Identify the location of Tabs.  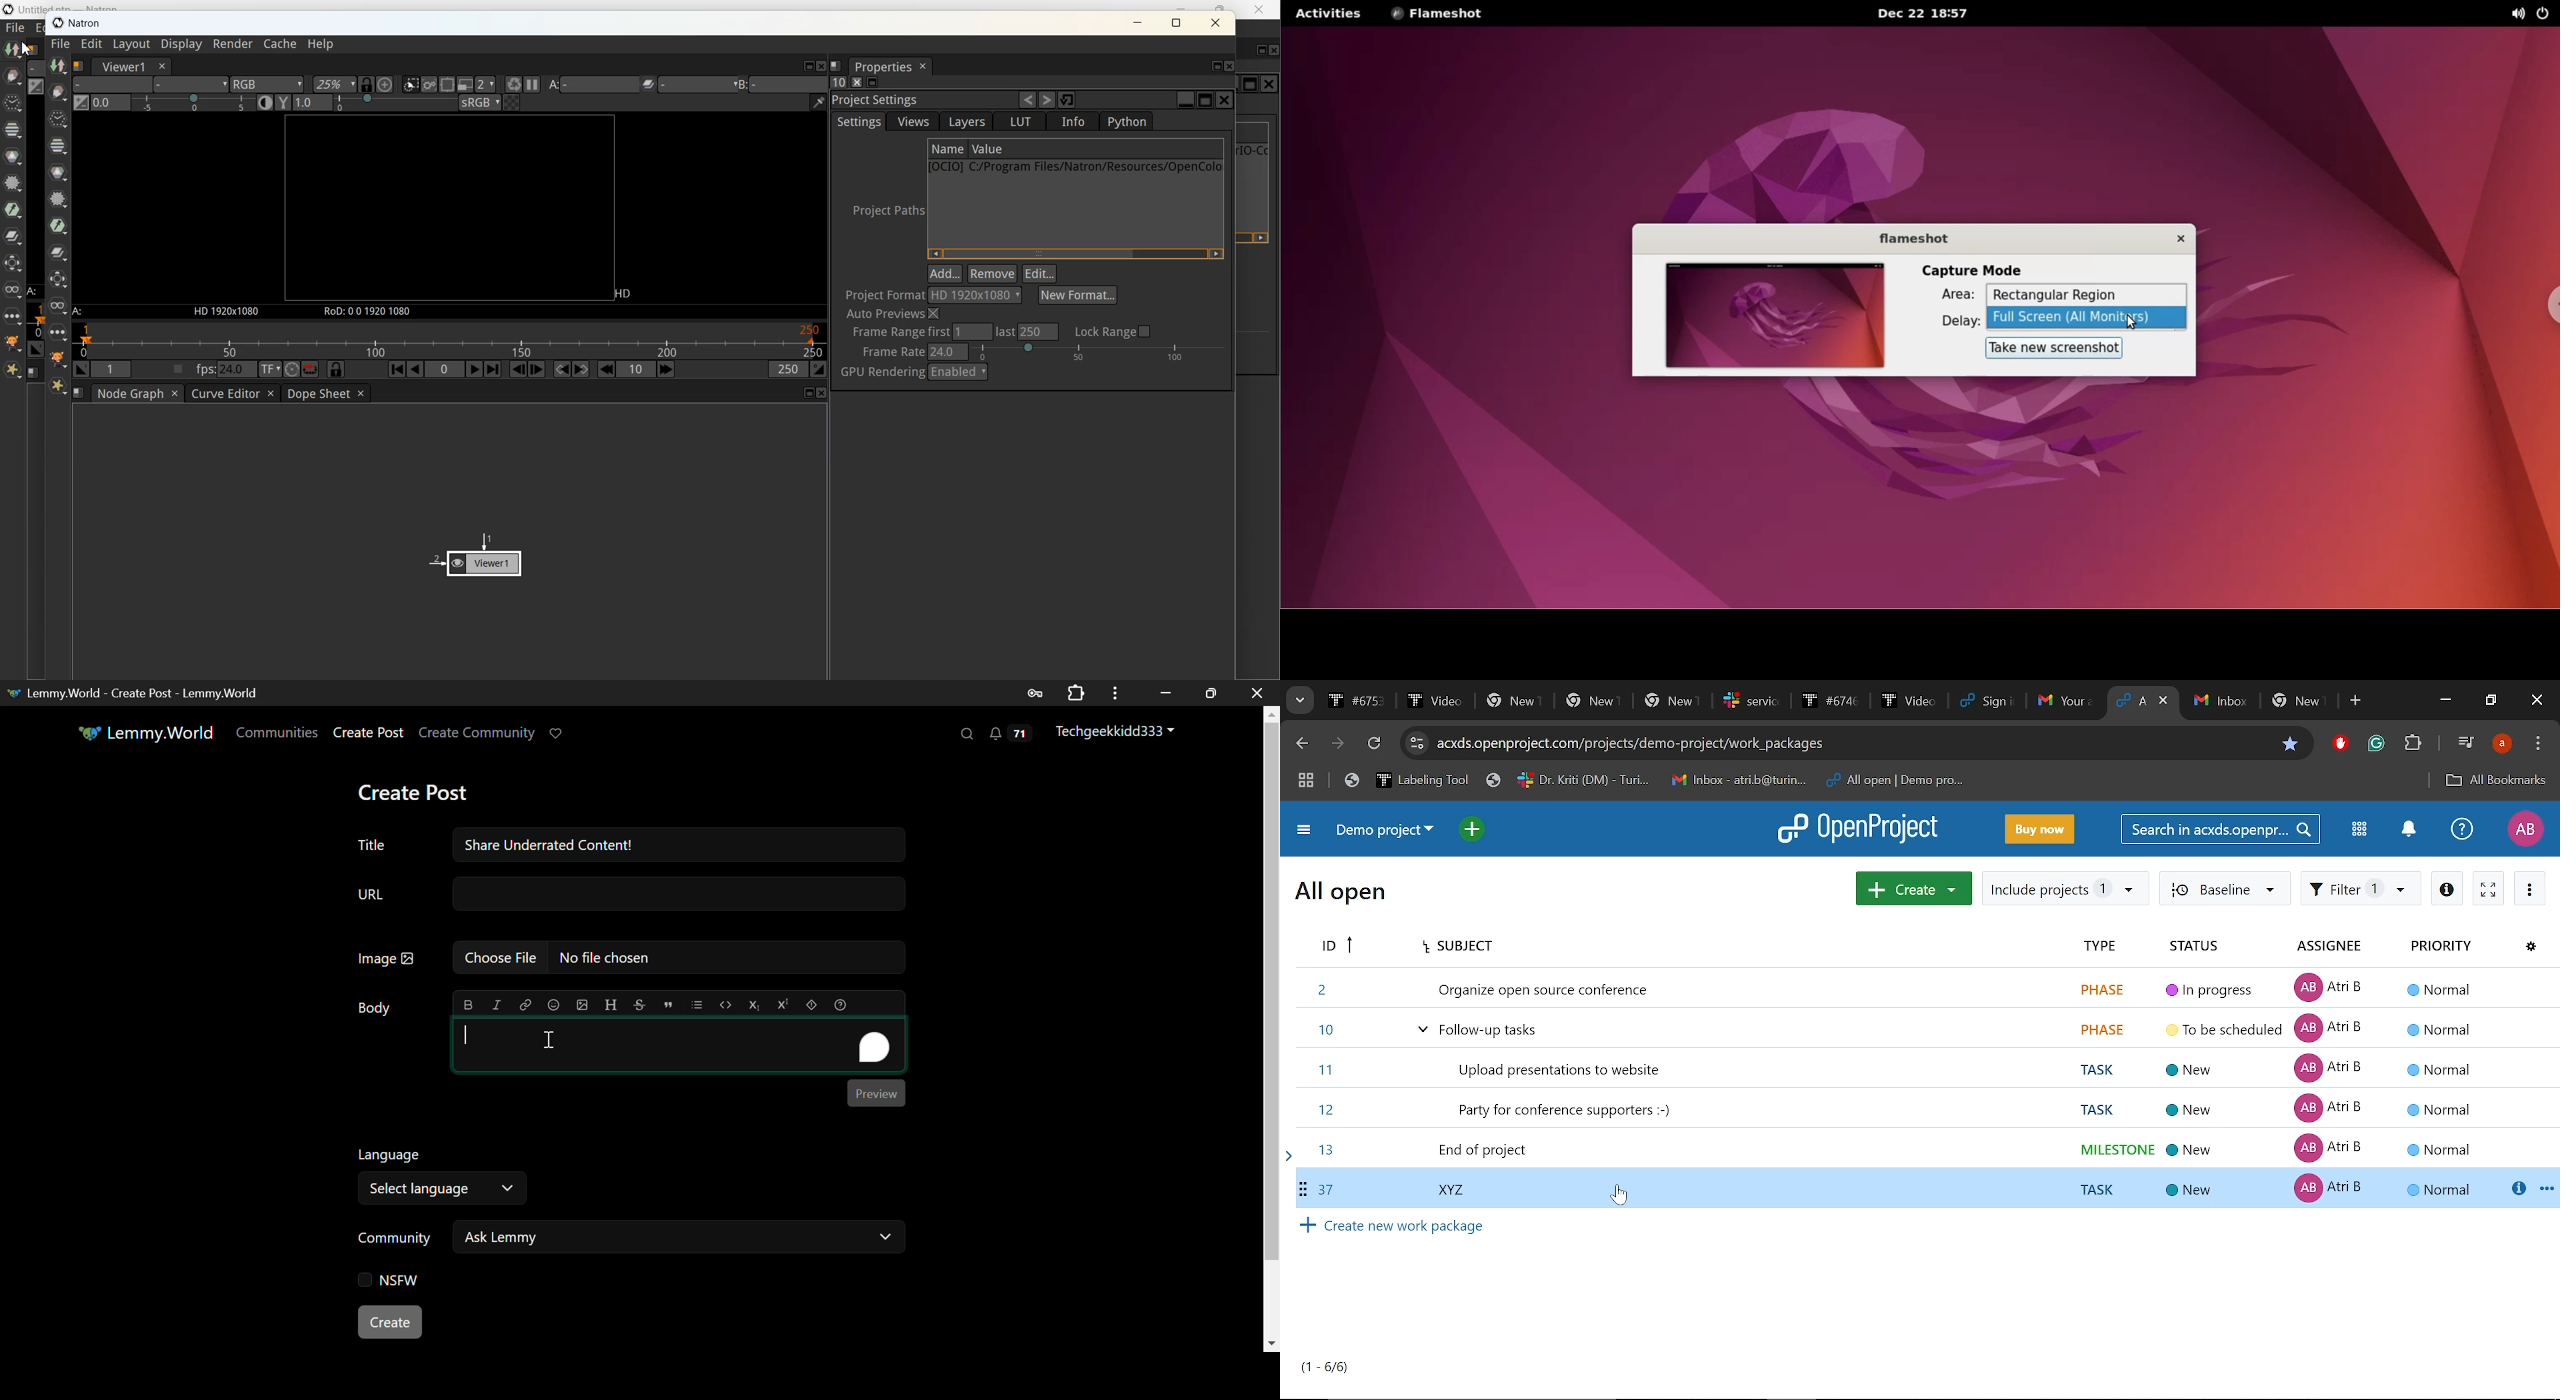
(1712, 700).